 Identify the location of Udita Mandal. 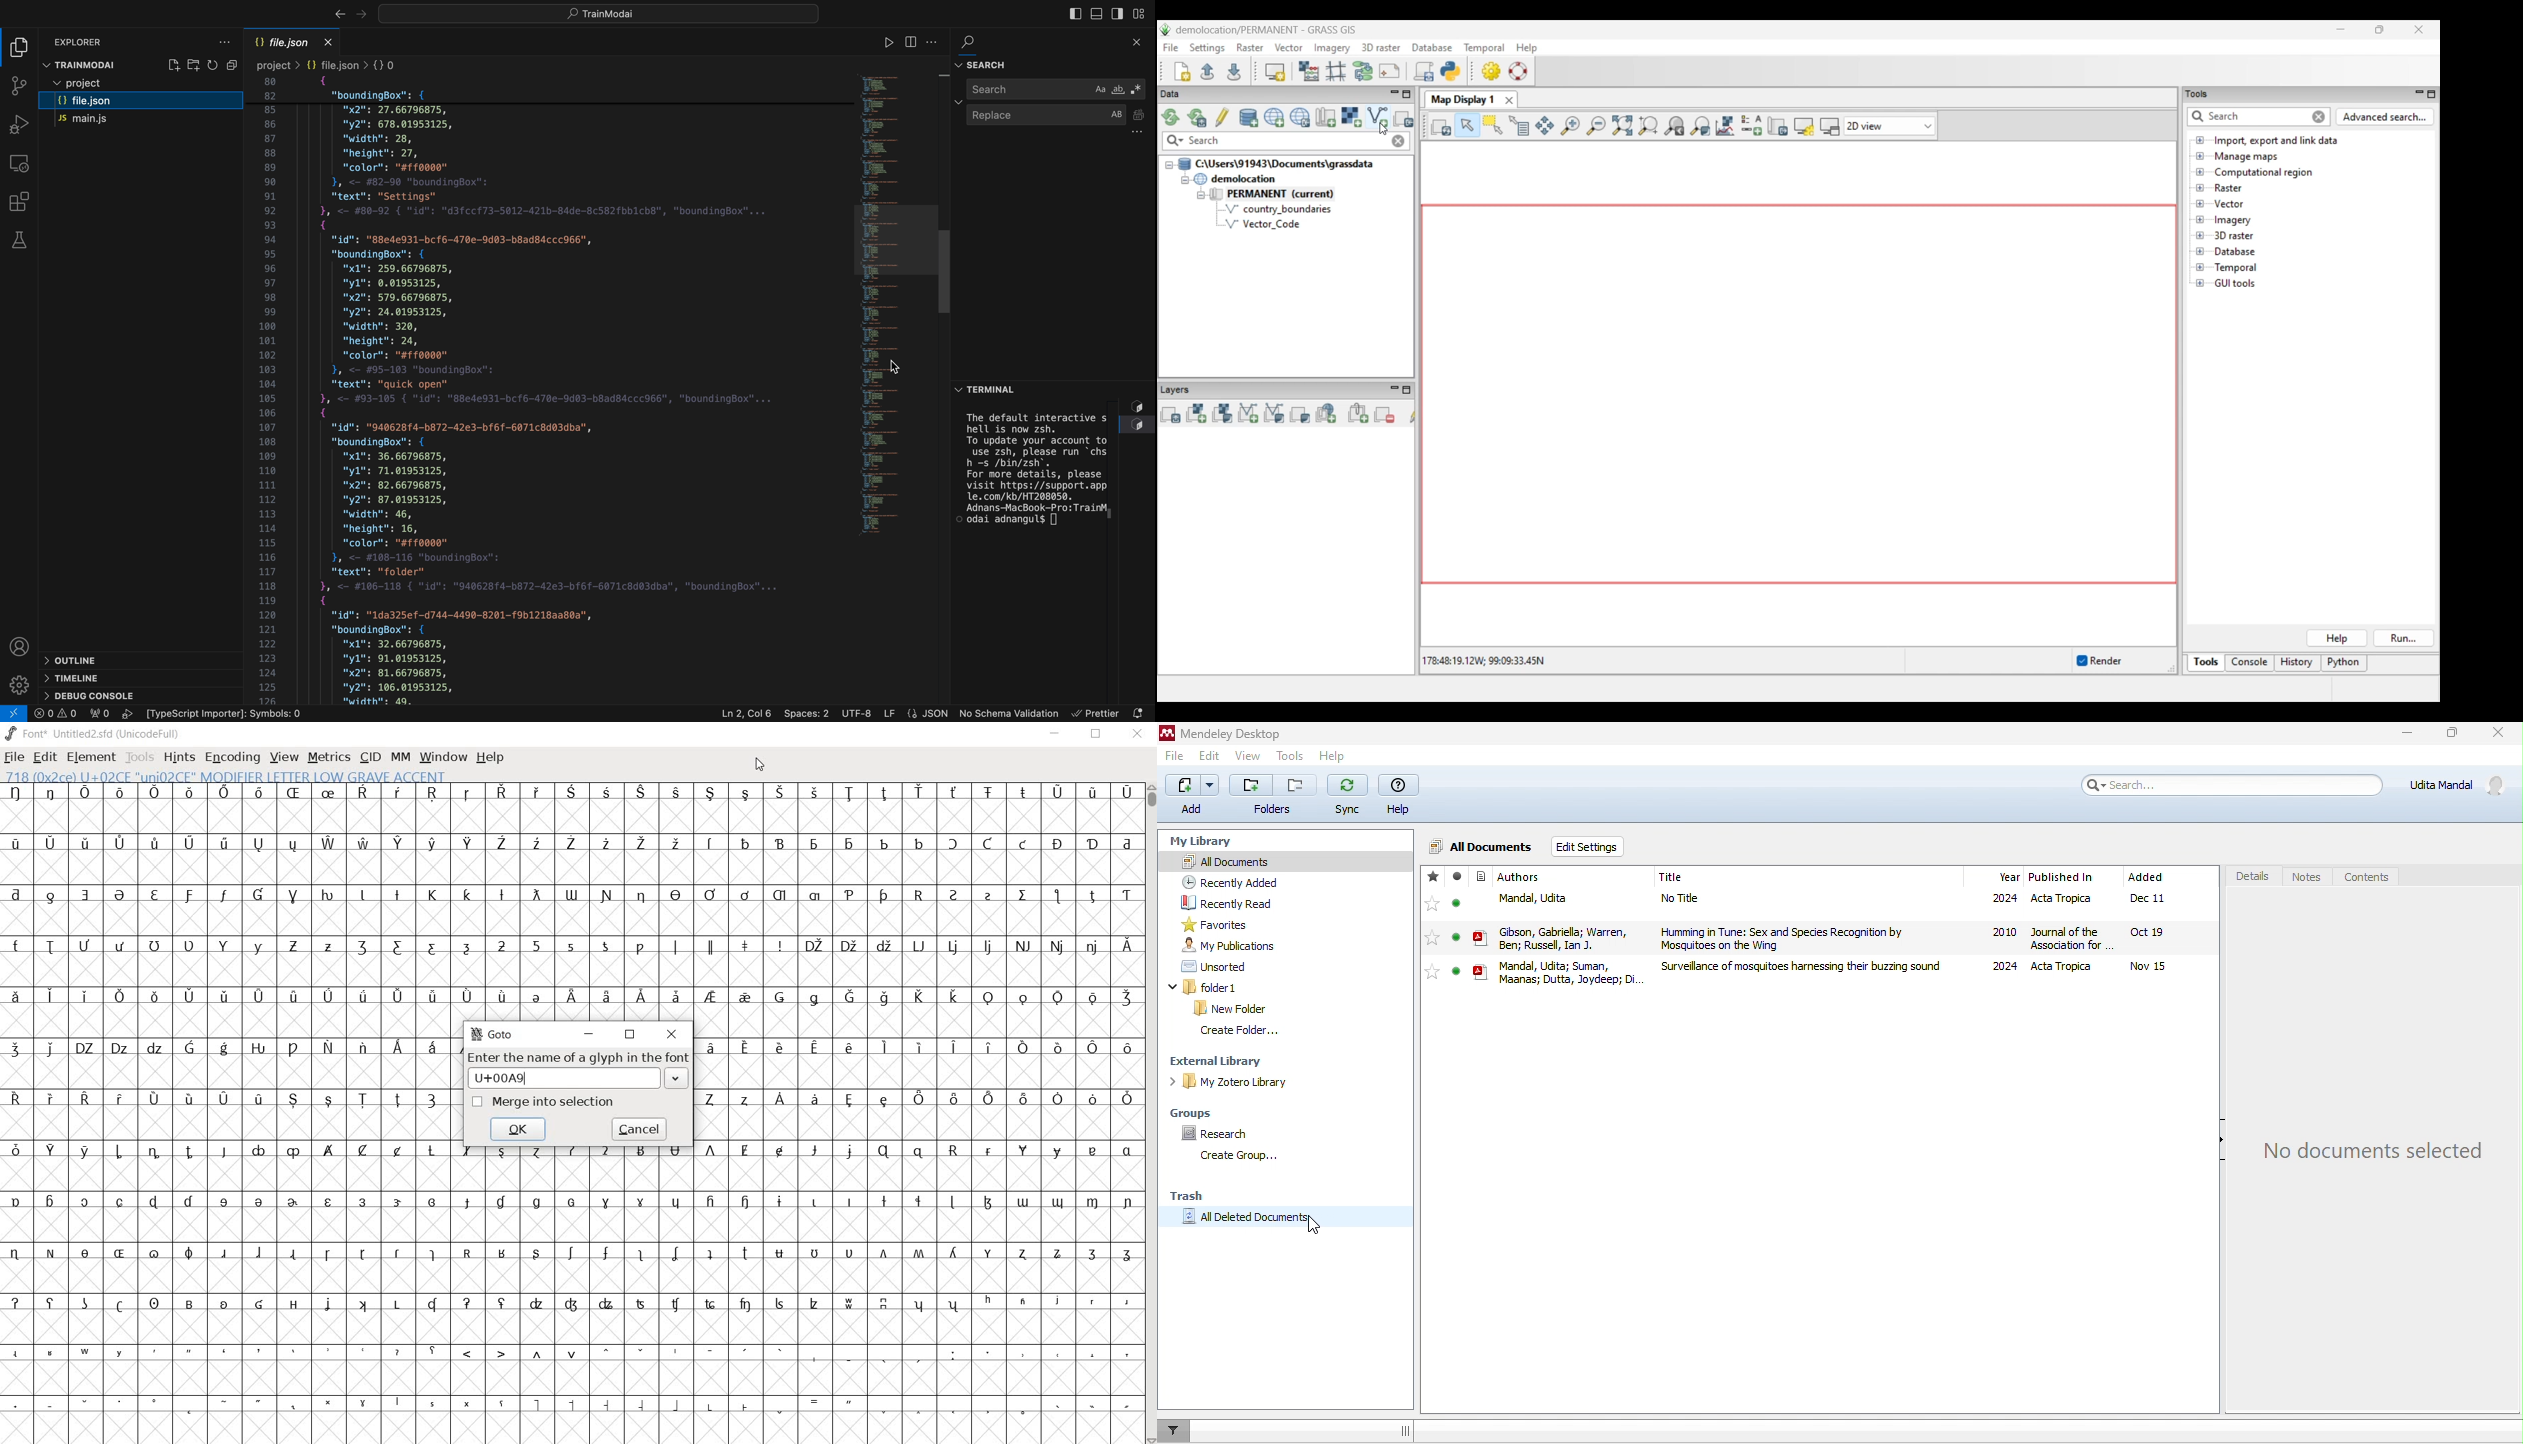
(2462, 785).